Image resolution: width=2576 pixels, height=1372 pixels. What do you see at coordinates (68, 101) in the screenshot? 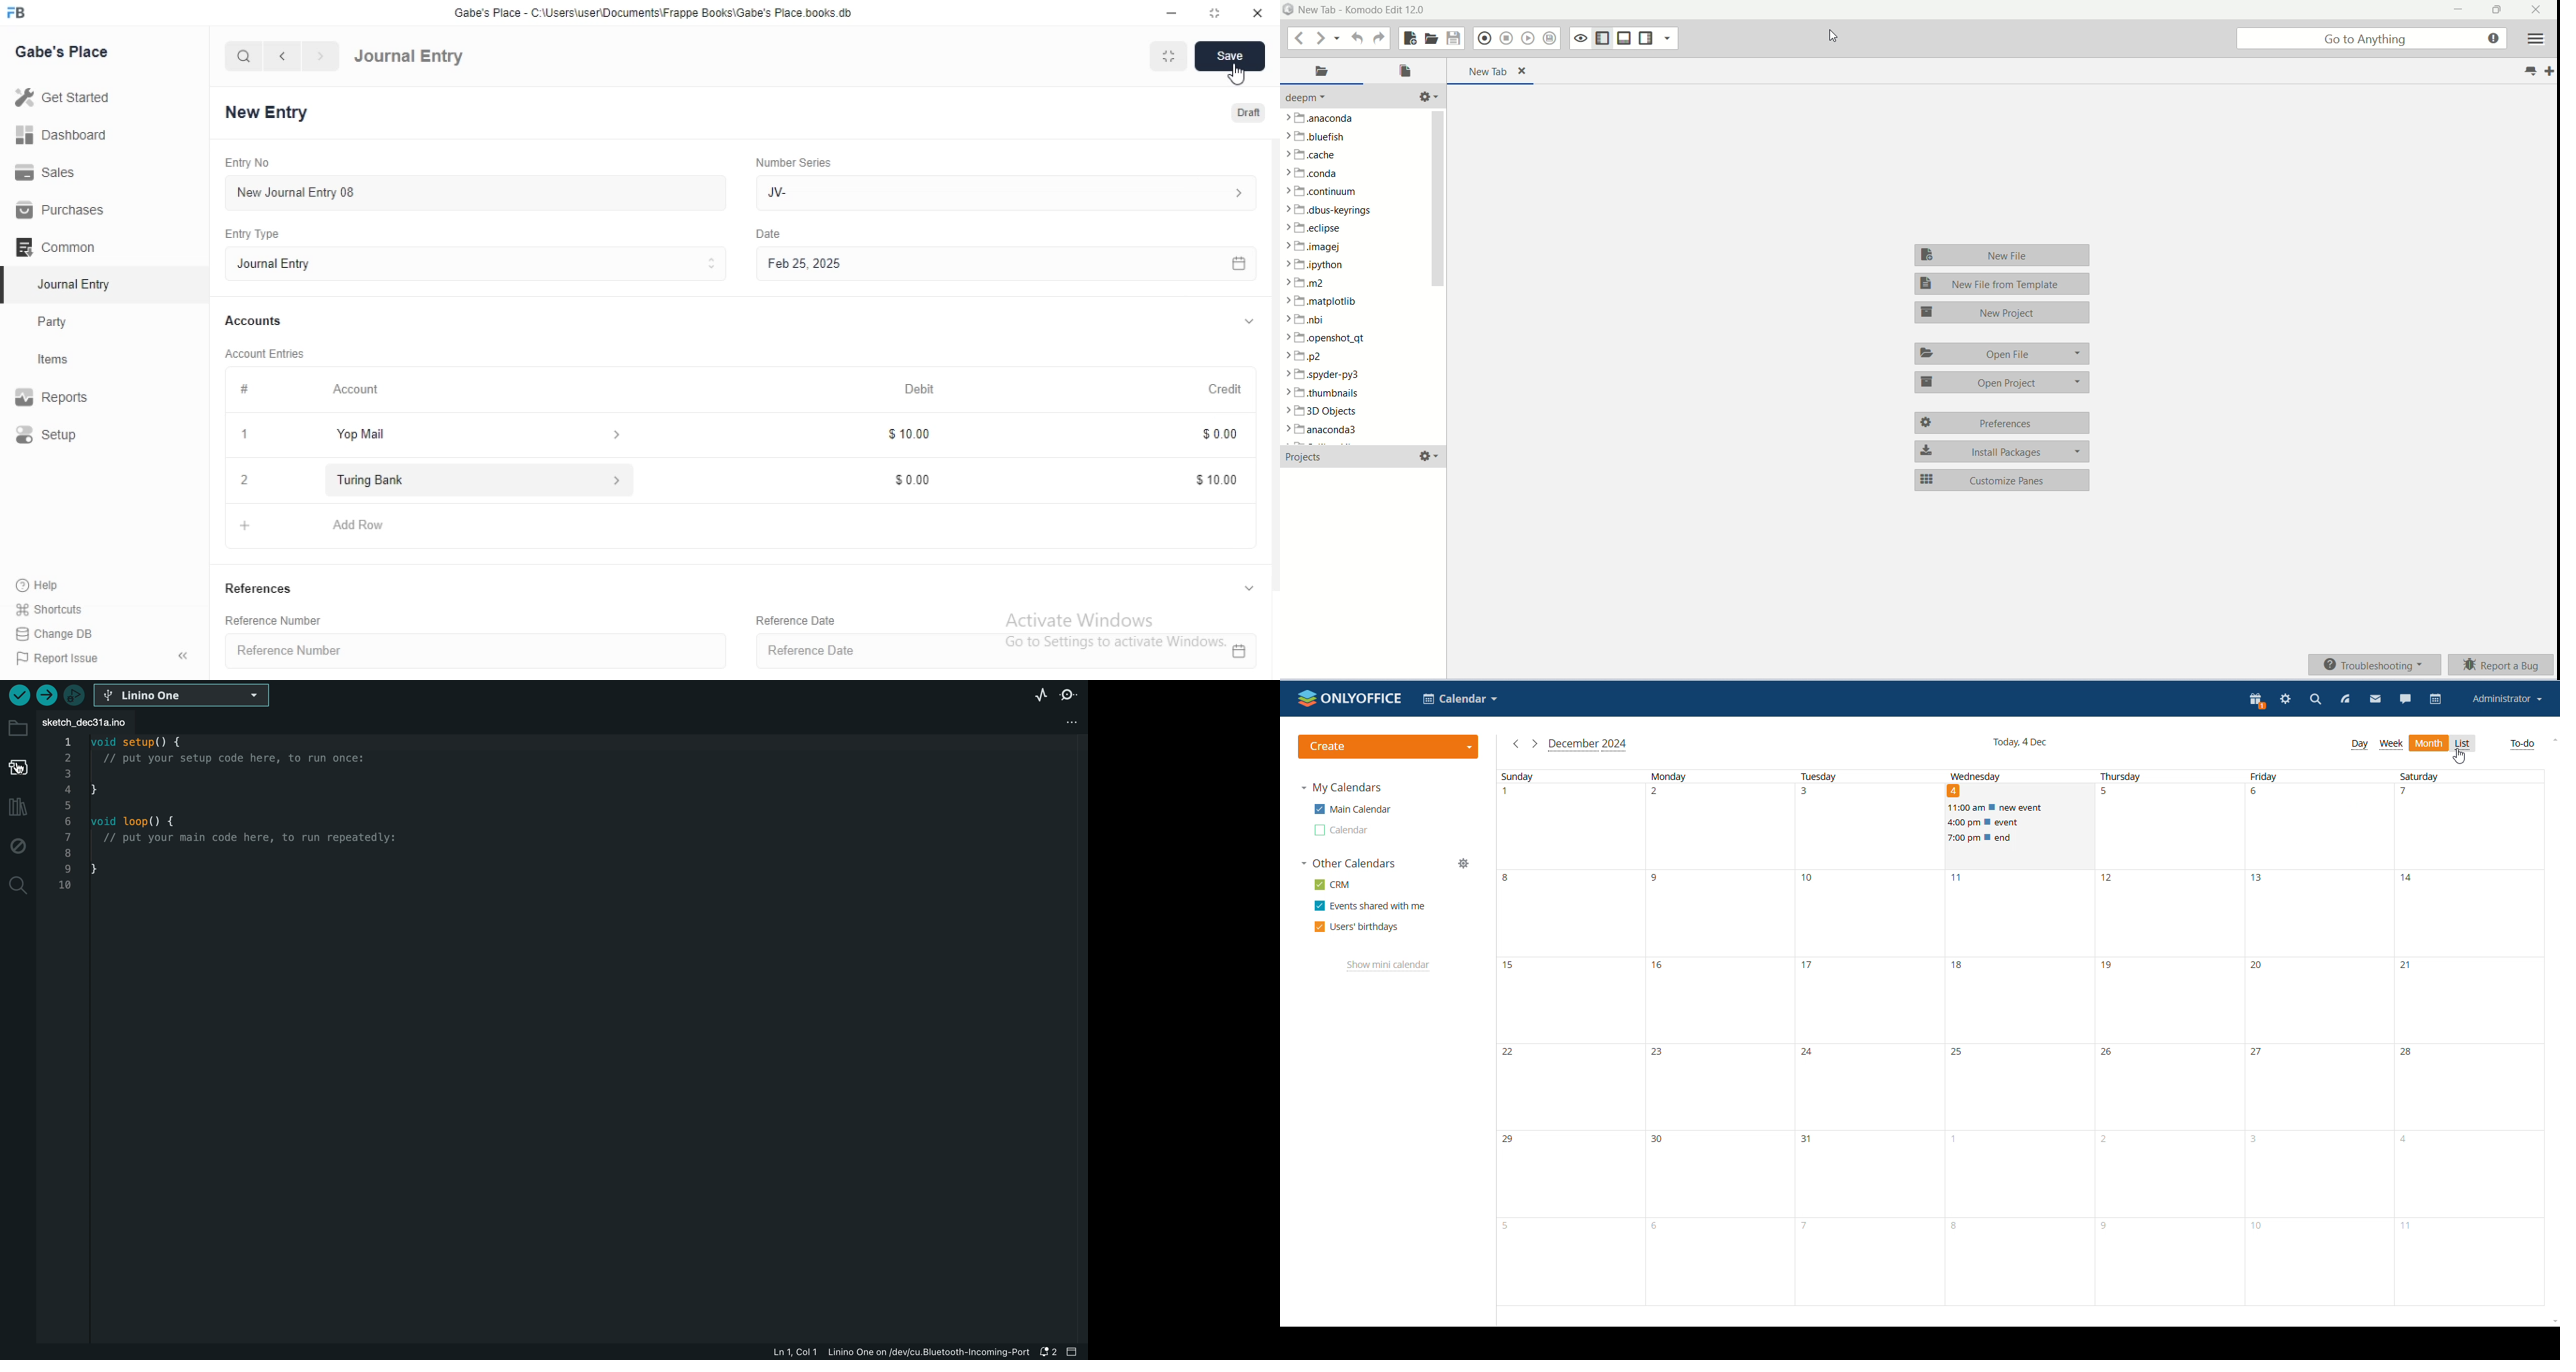
I see `Get Started` at bounding box center [68, 101].